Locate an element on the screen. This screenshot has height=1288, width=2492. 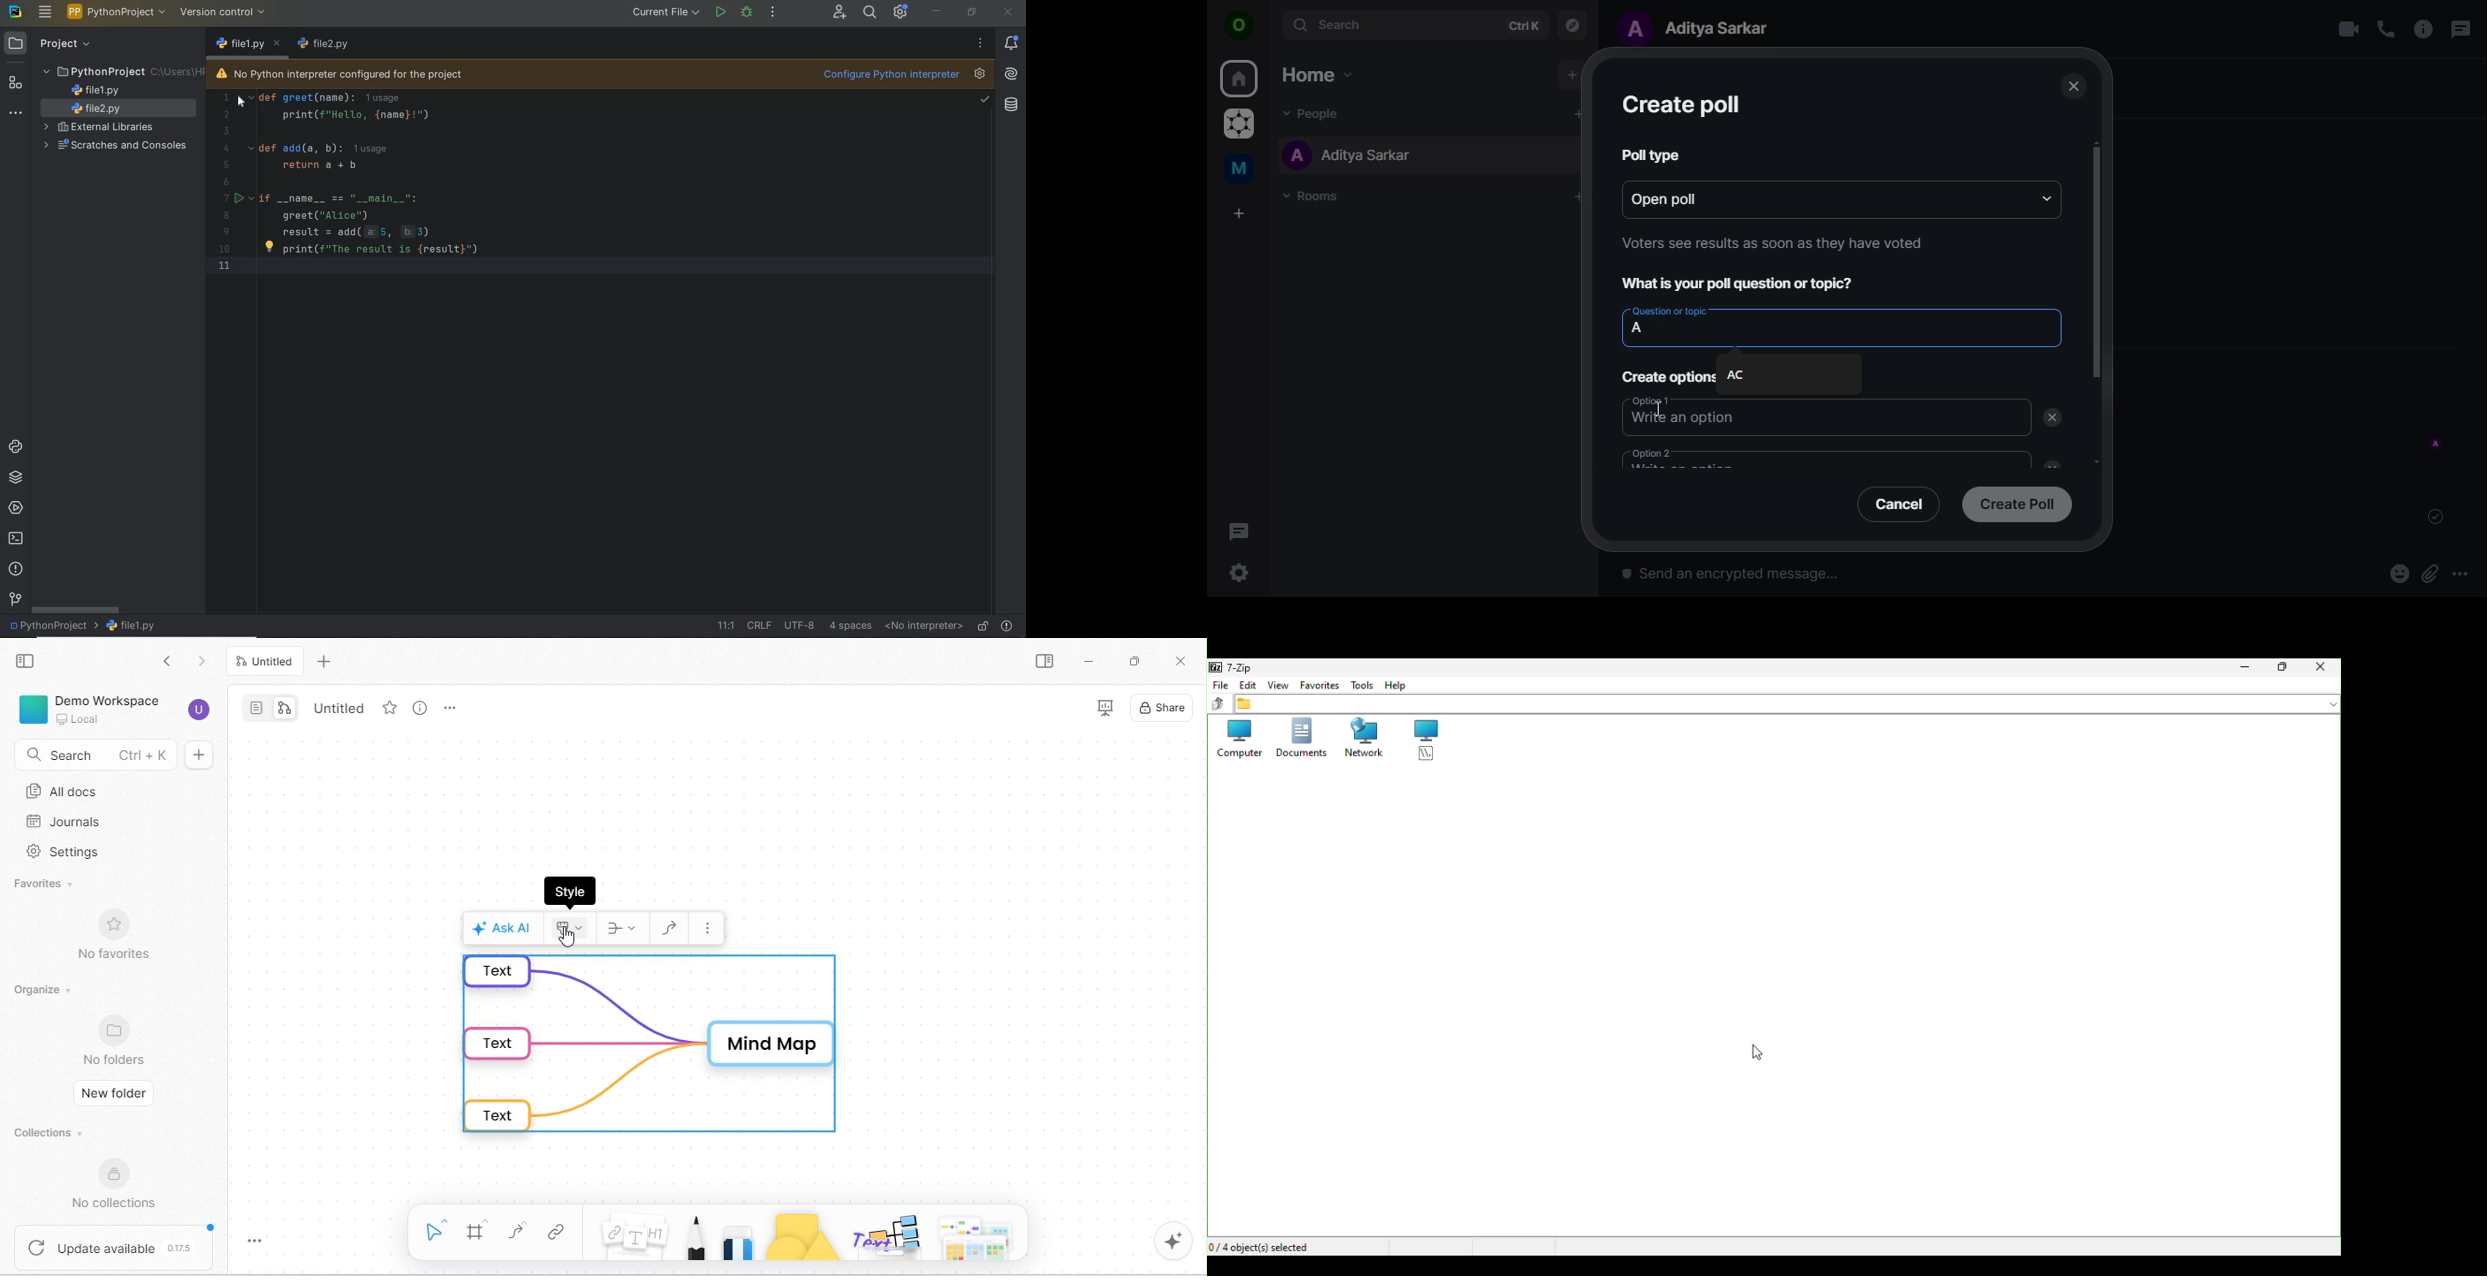
draw connector is located at coordinates (669, 928).